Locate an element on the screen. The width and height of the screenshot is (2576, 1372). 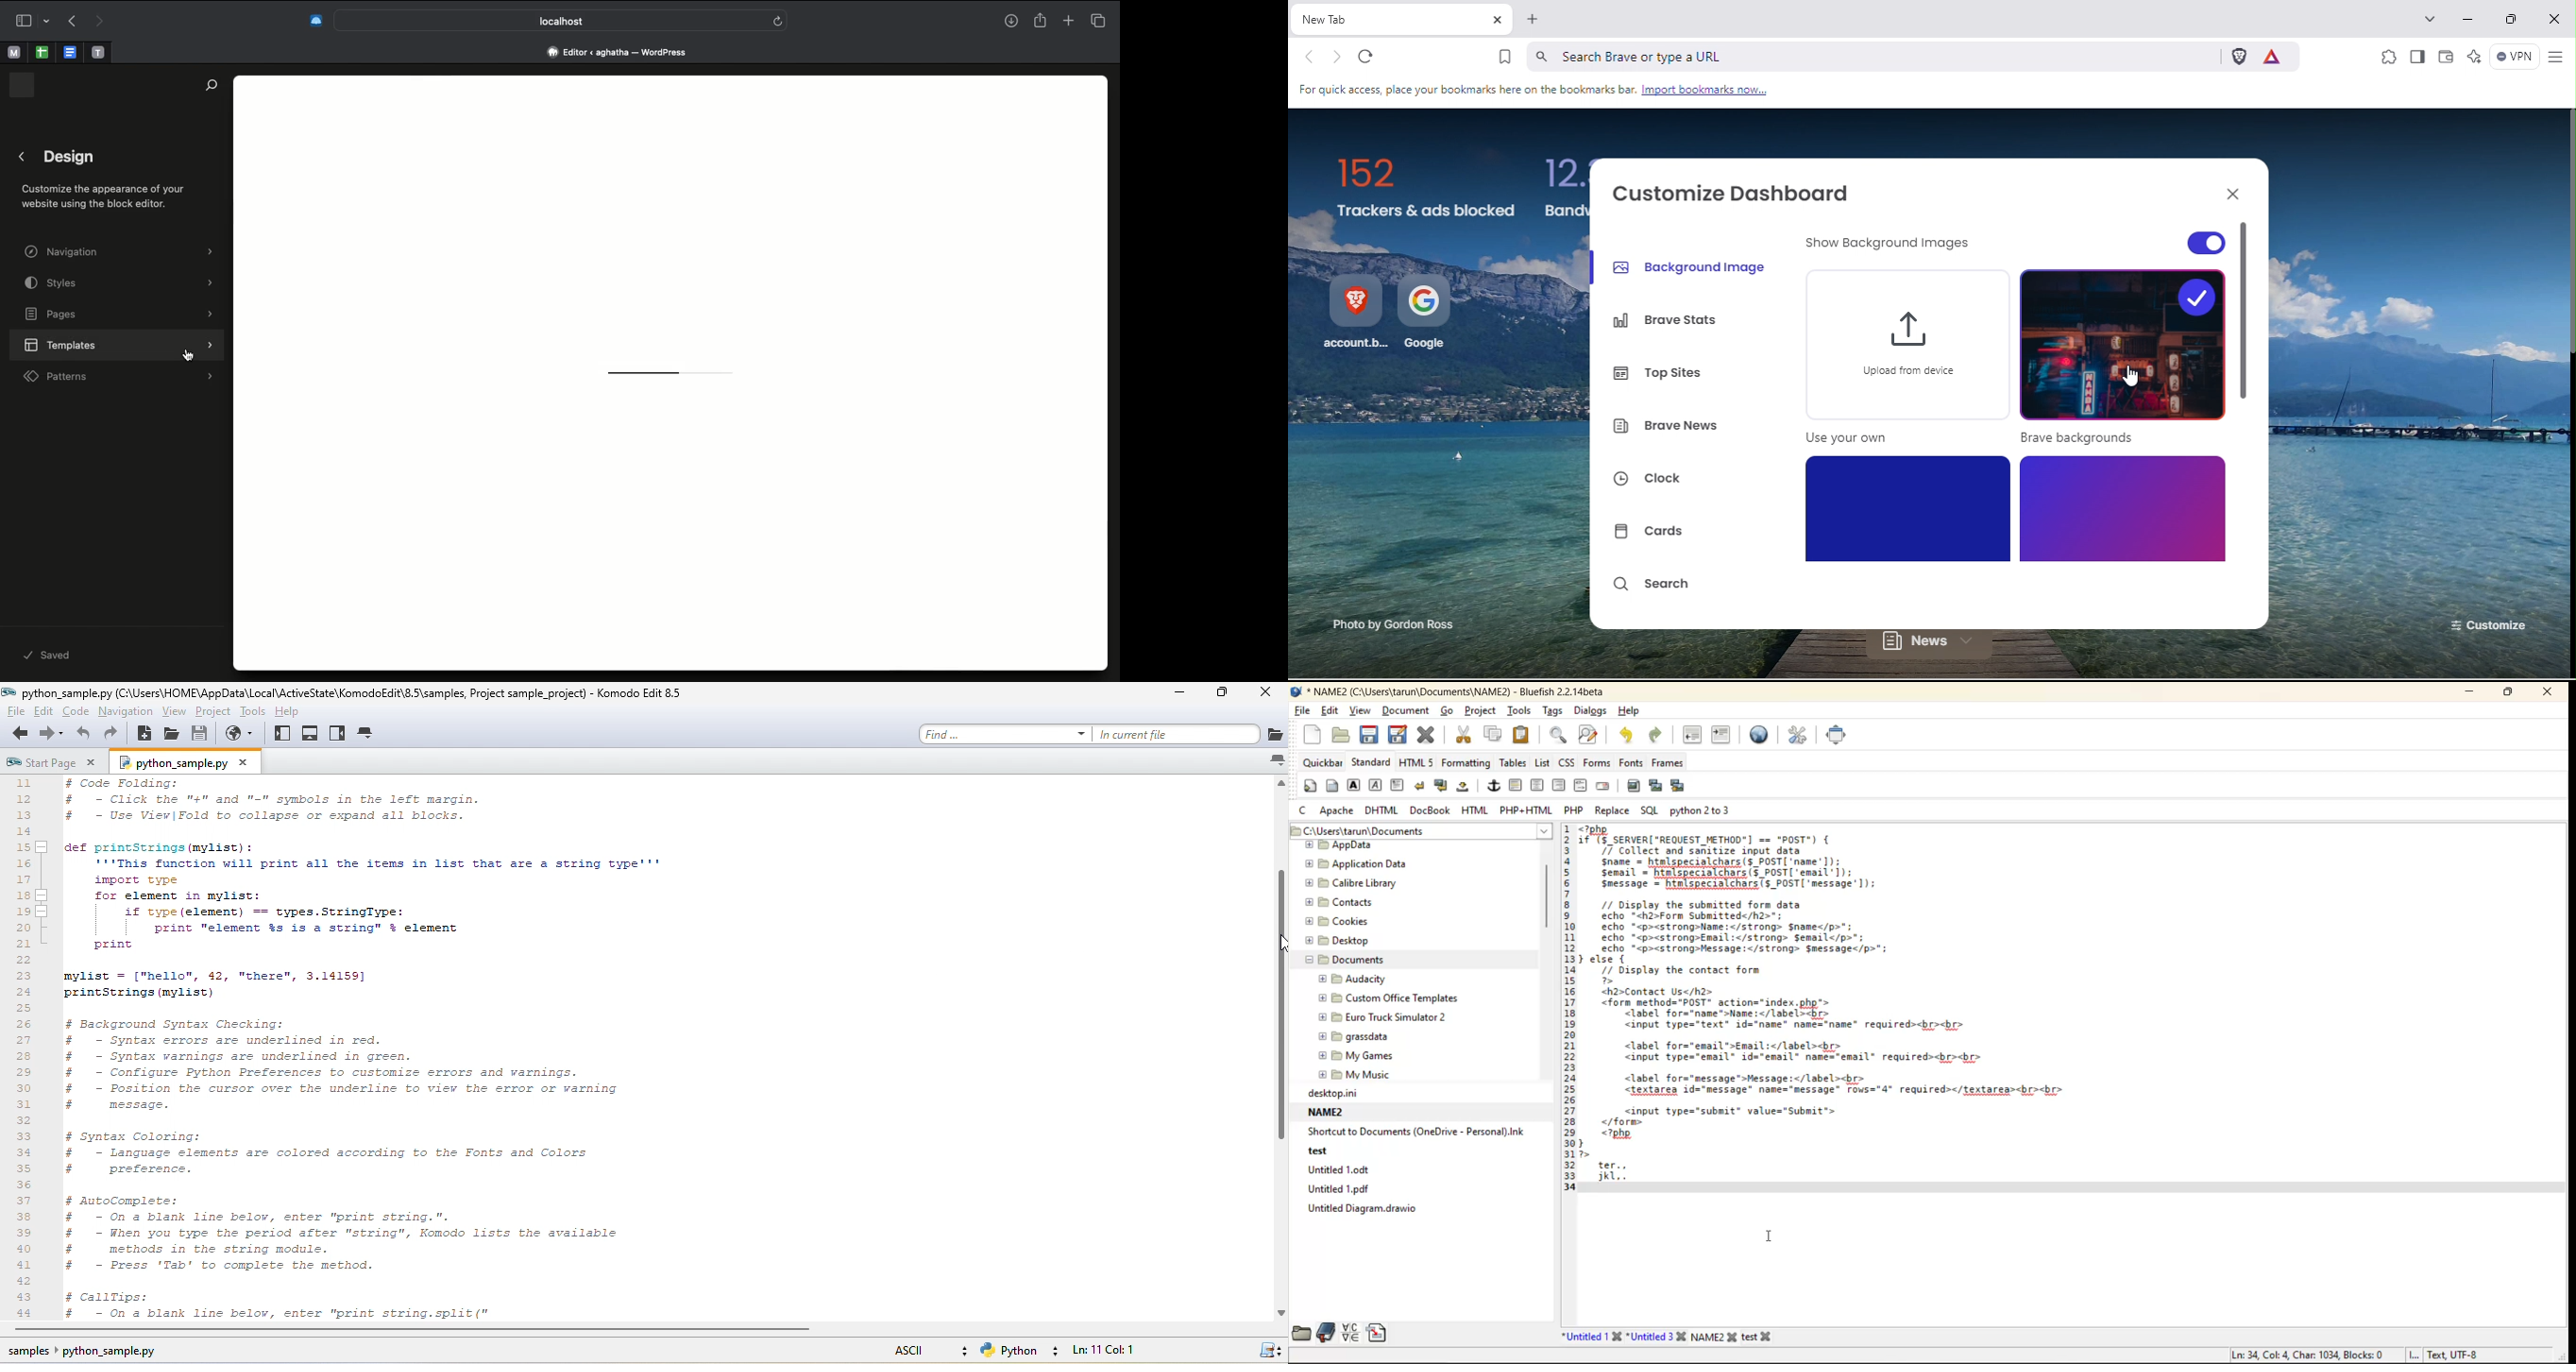
help is located at coordinates (1627, 712).